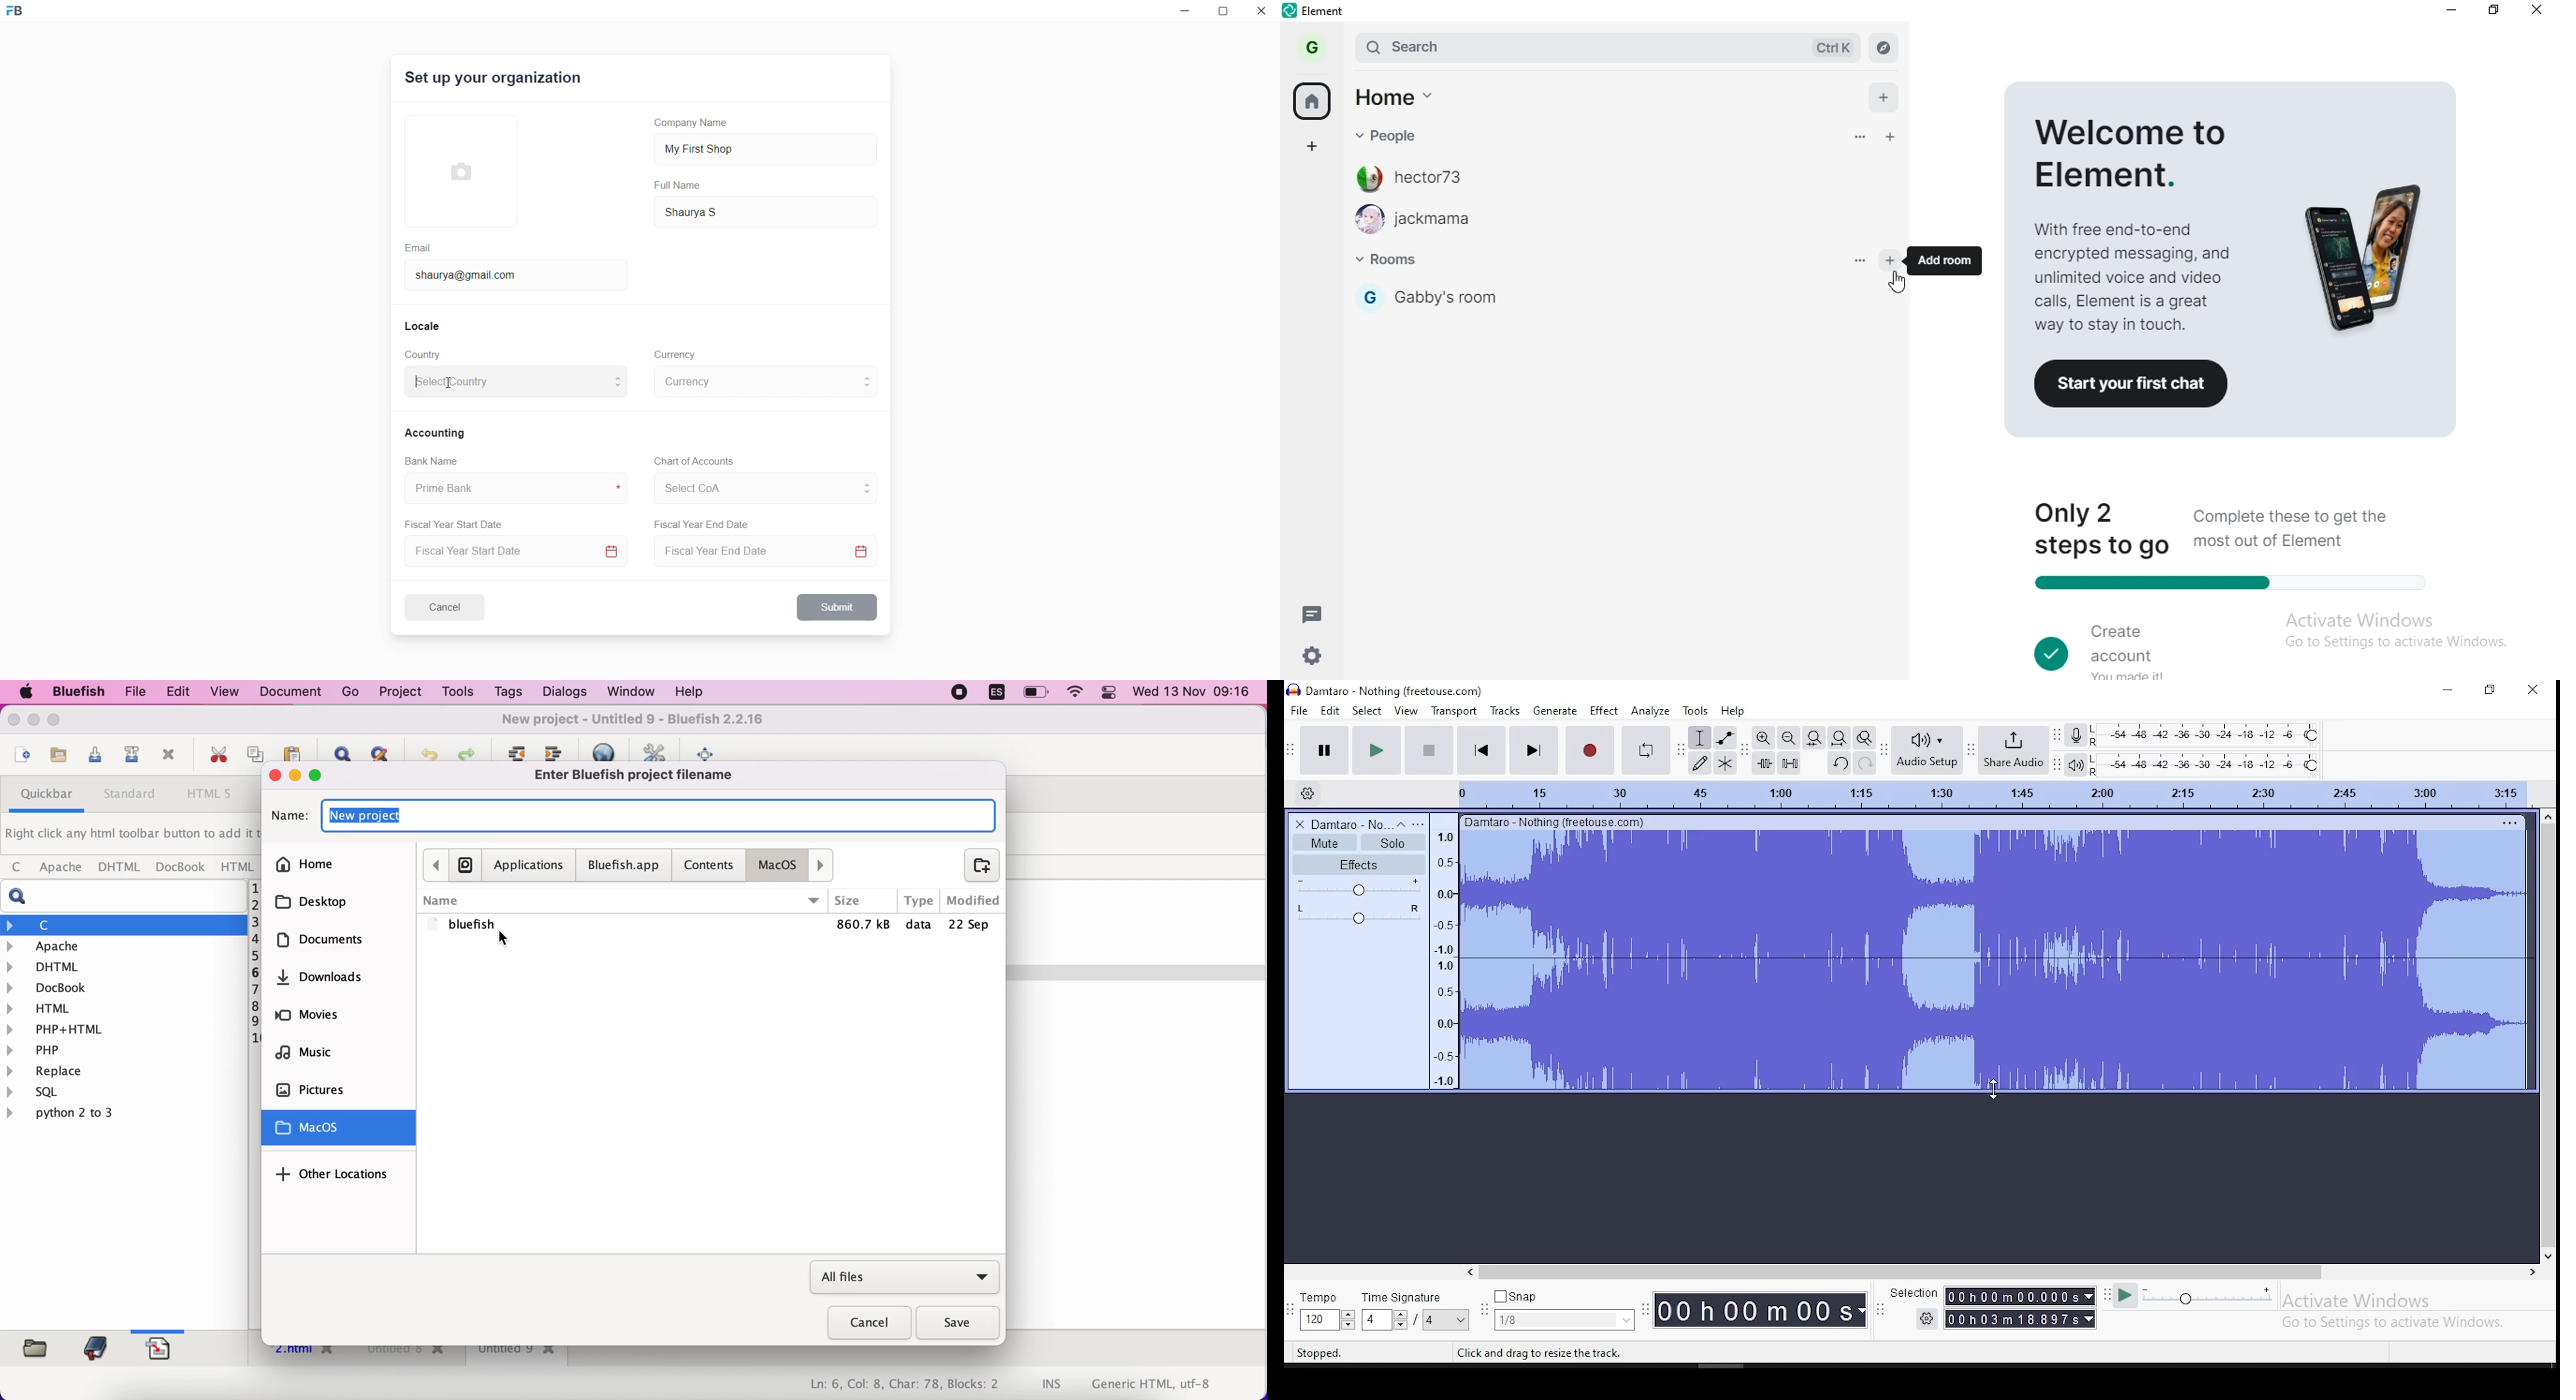  Describe the element at coordinates (1553, 821) in the screenshot. I see `` at that location.